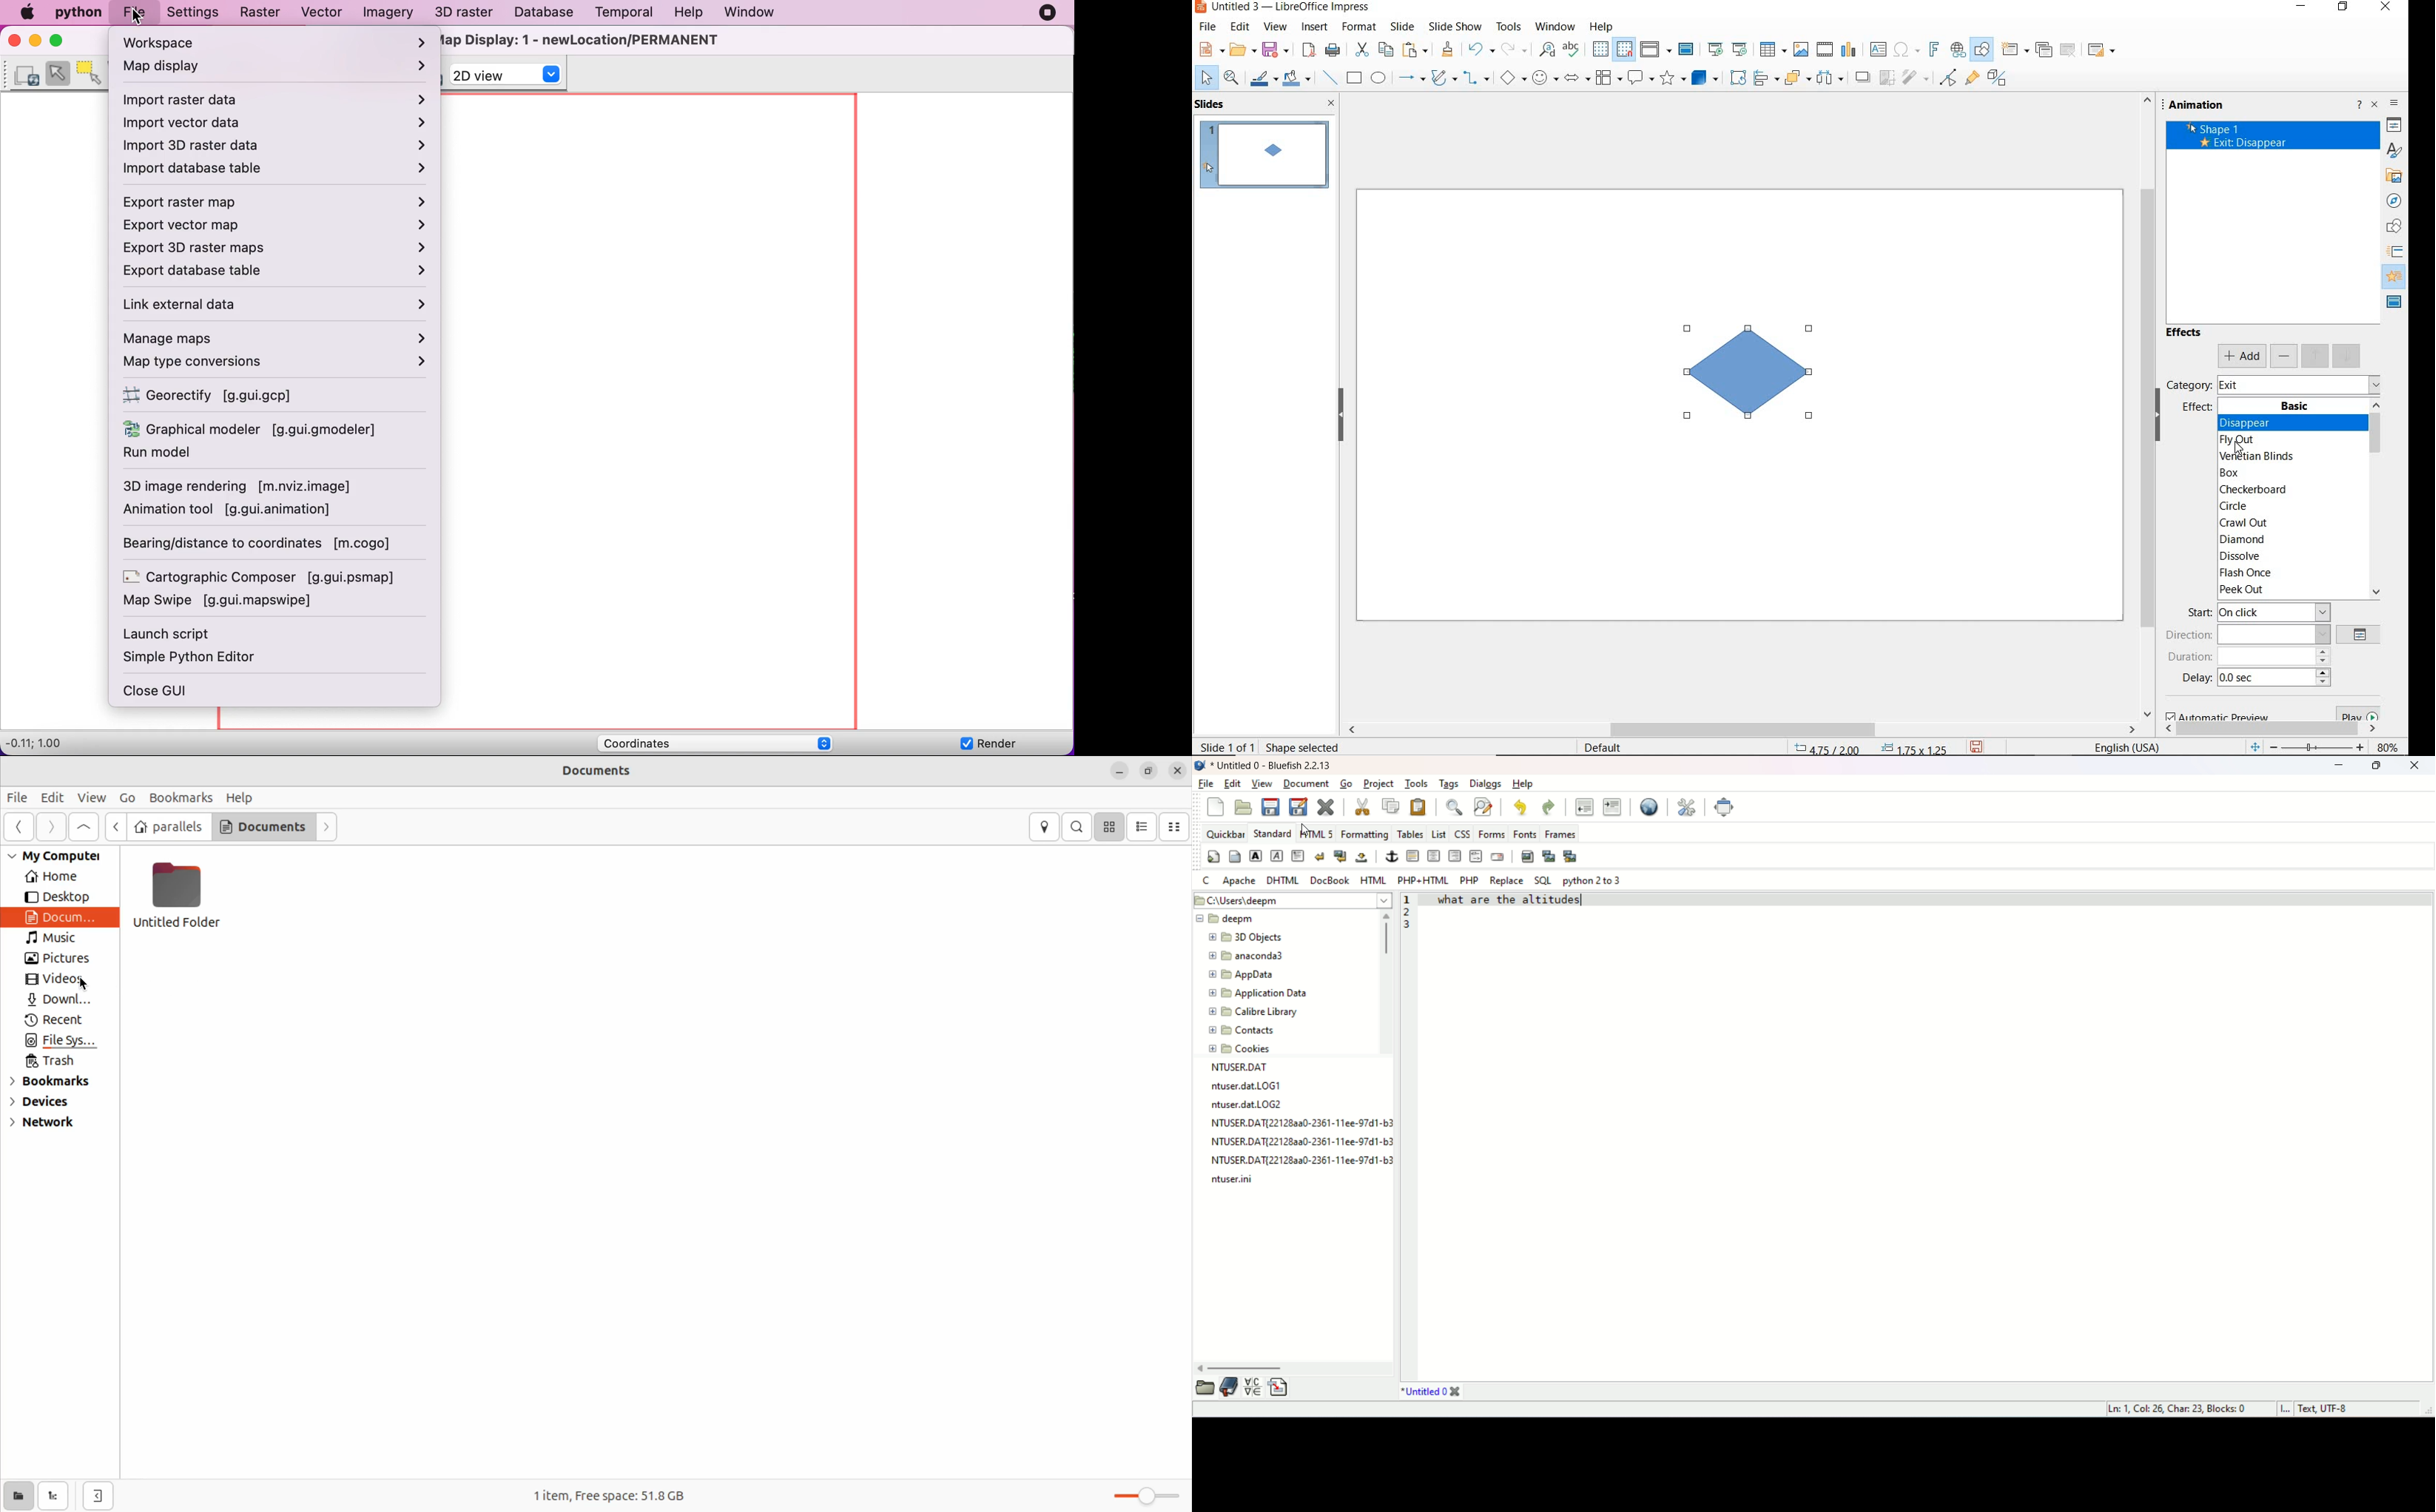 This screenshot has width=2436, height=1512. Describe the element at coordinates (1233, 858) in the screenshot. I see `body` at that location.